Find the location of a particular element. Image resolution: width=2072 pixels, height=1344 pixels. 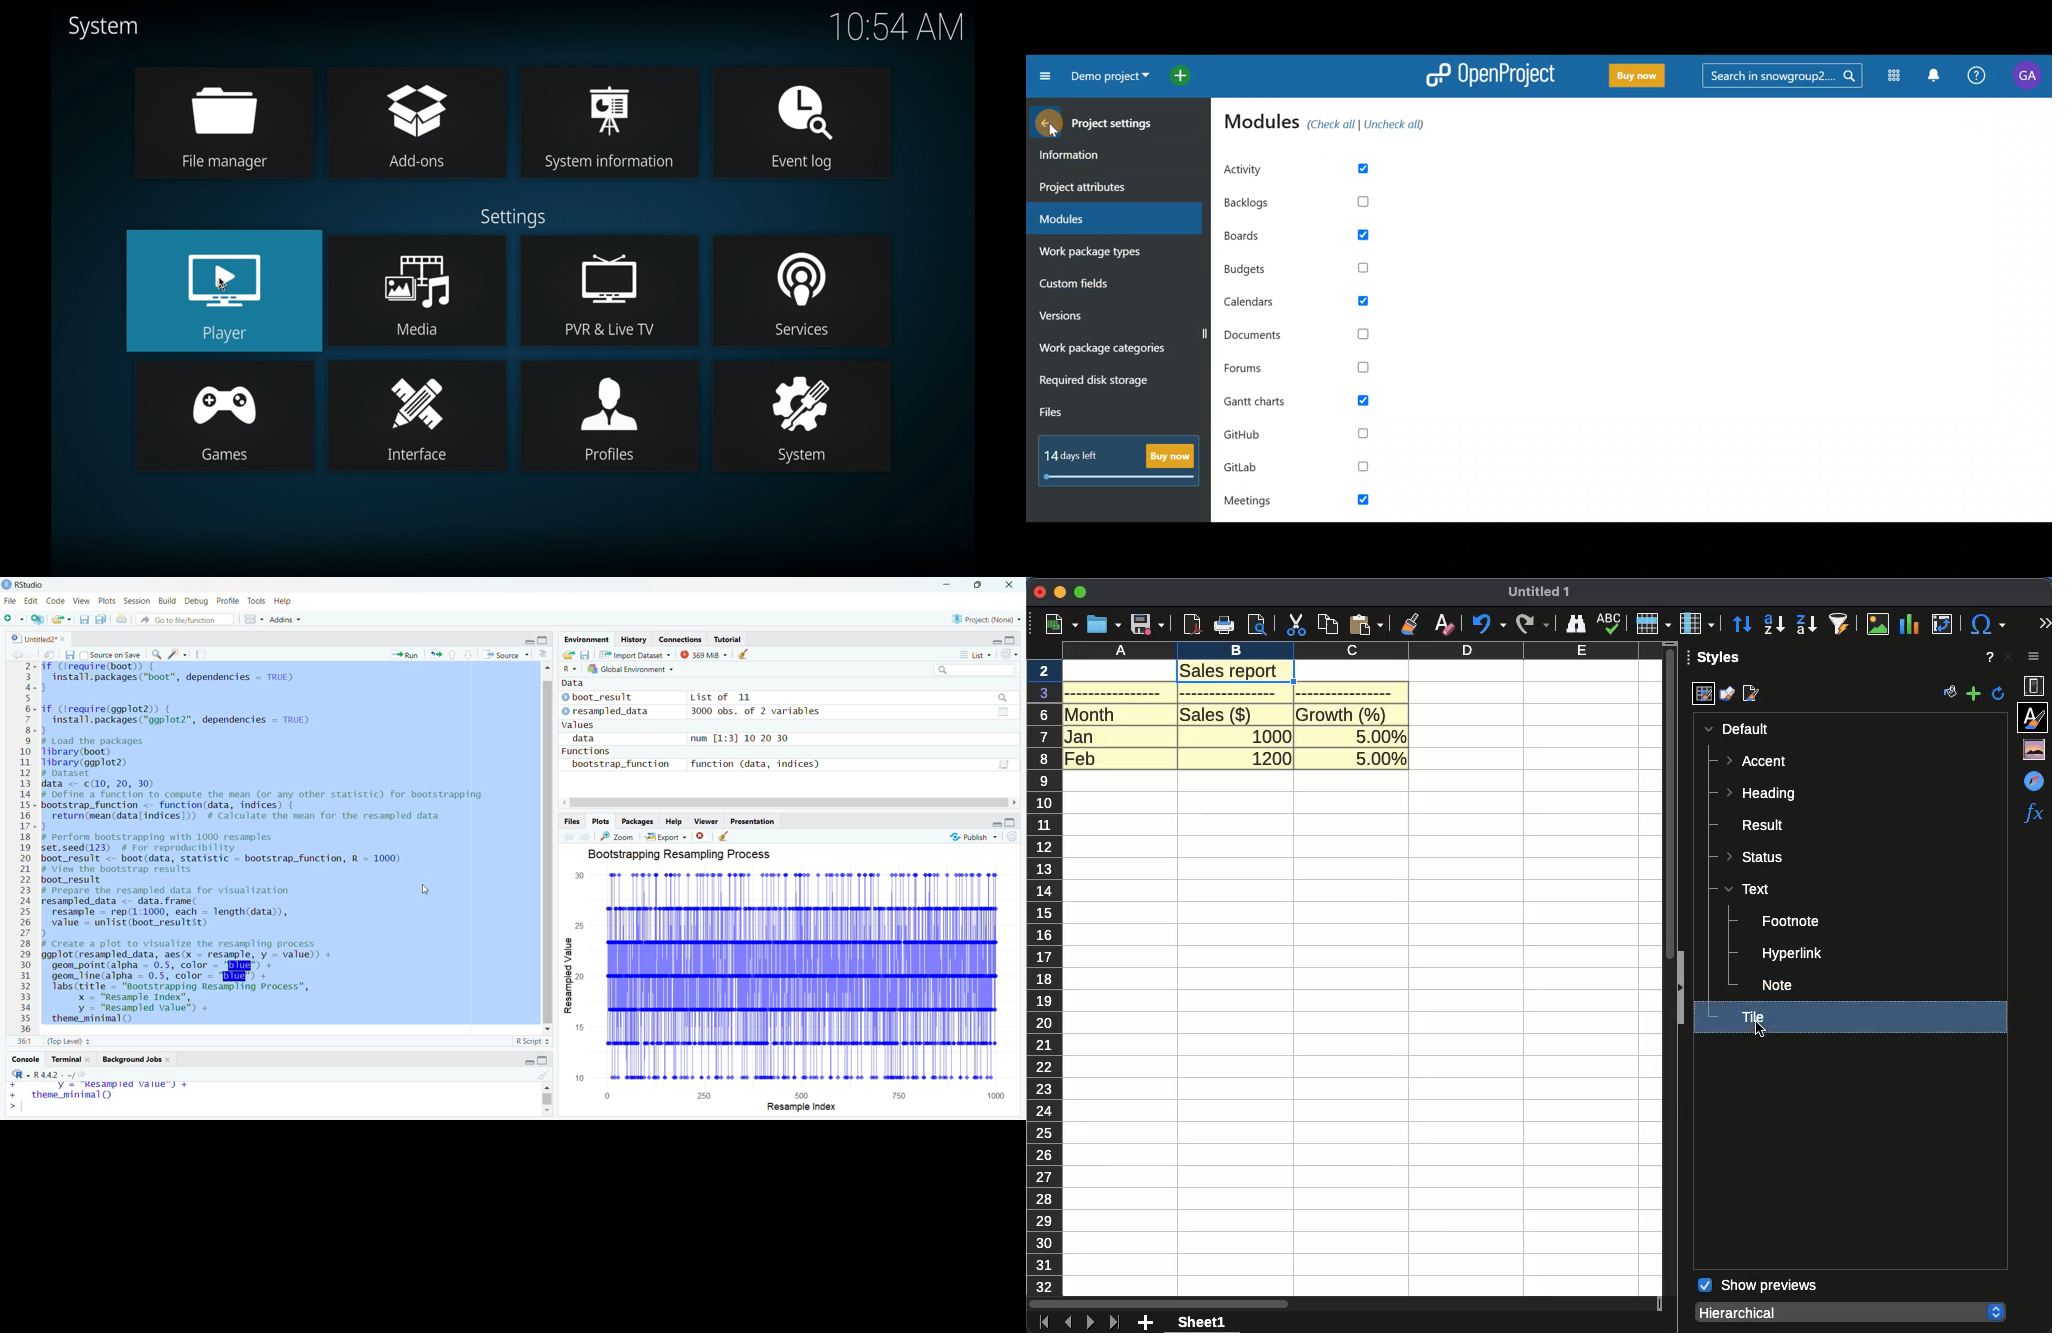

 Addins  is located at coordinates (287, 619).